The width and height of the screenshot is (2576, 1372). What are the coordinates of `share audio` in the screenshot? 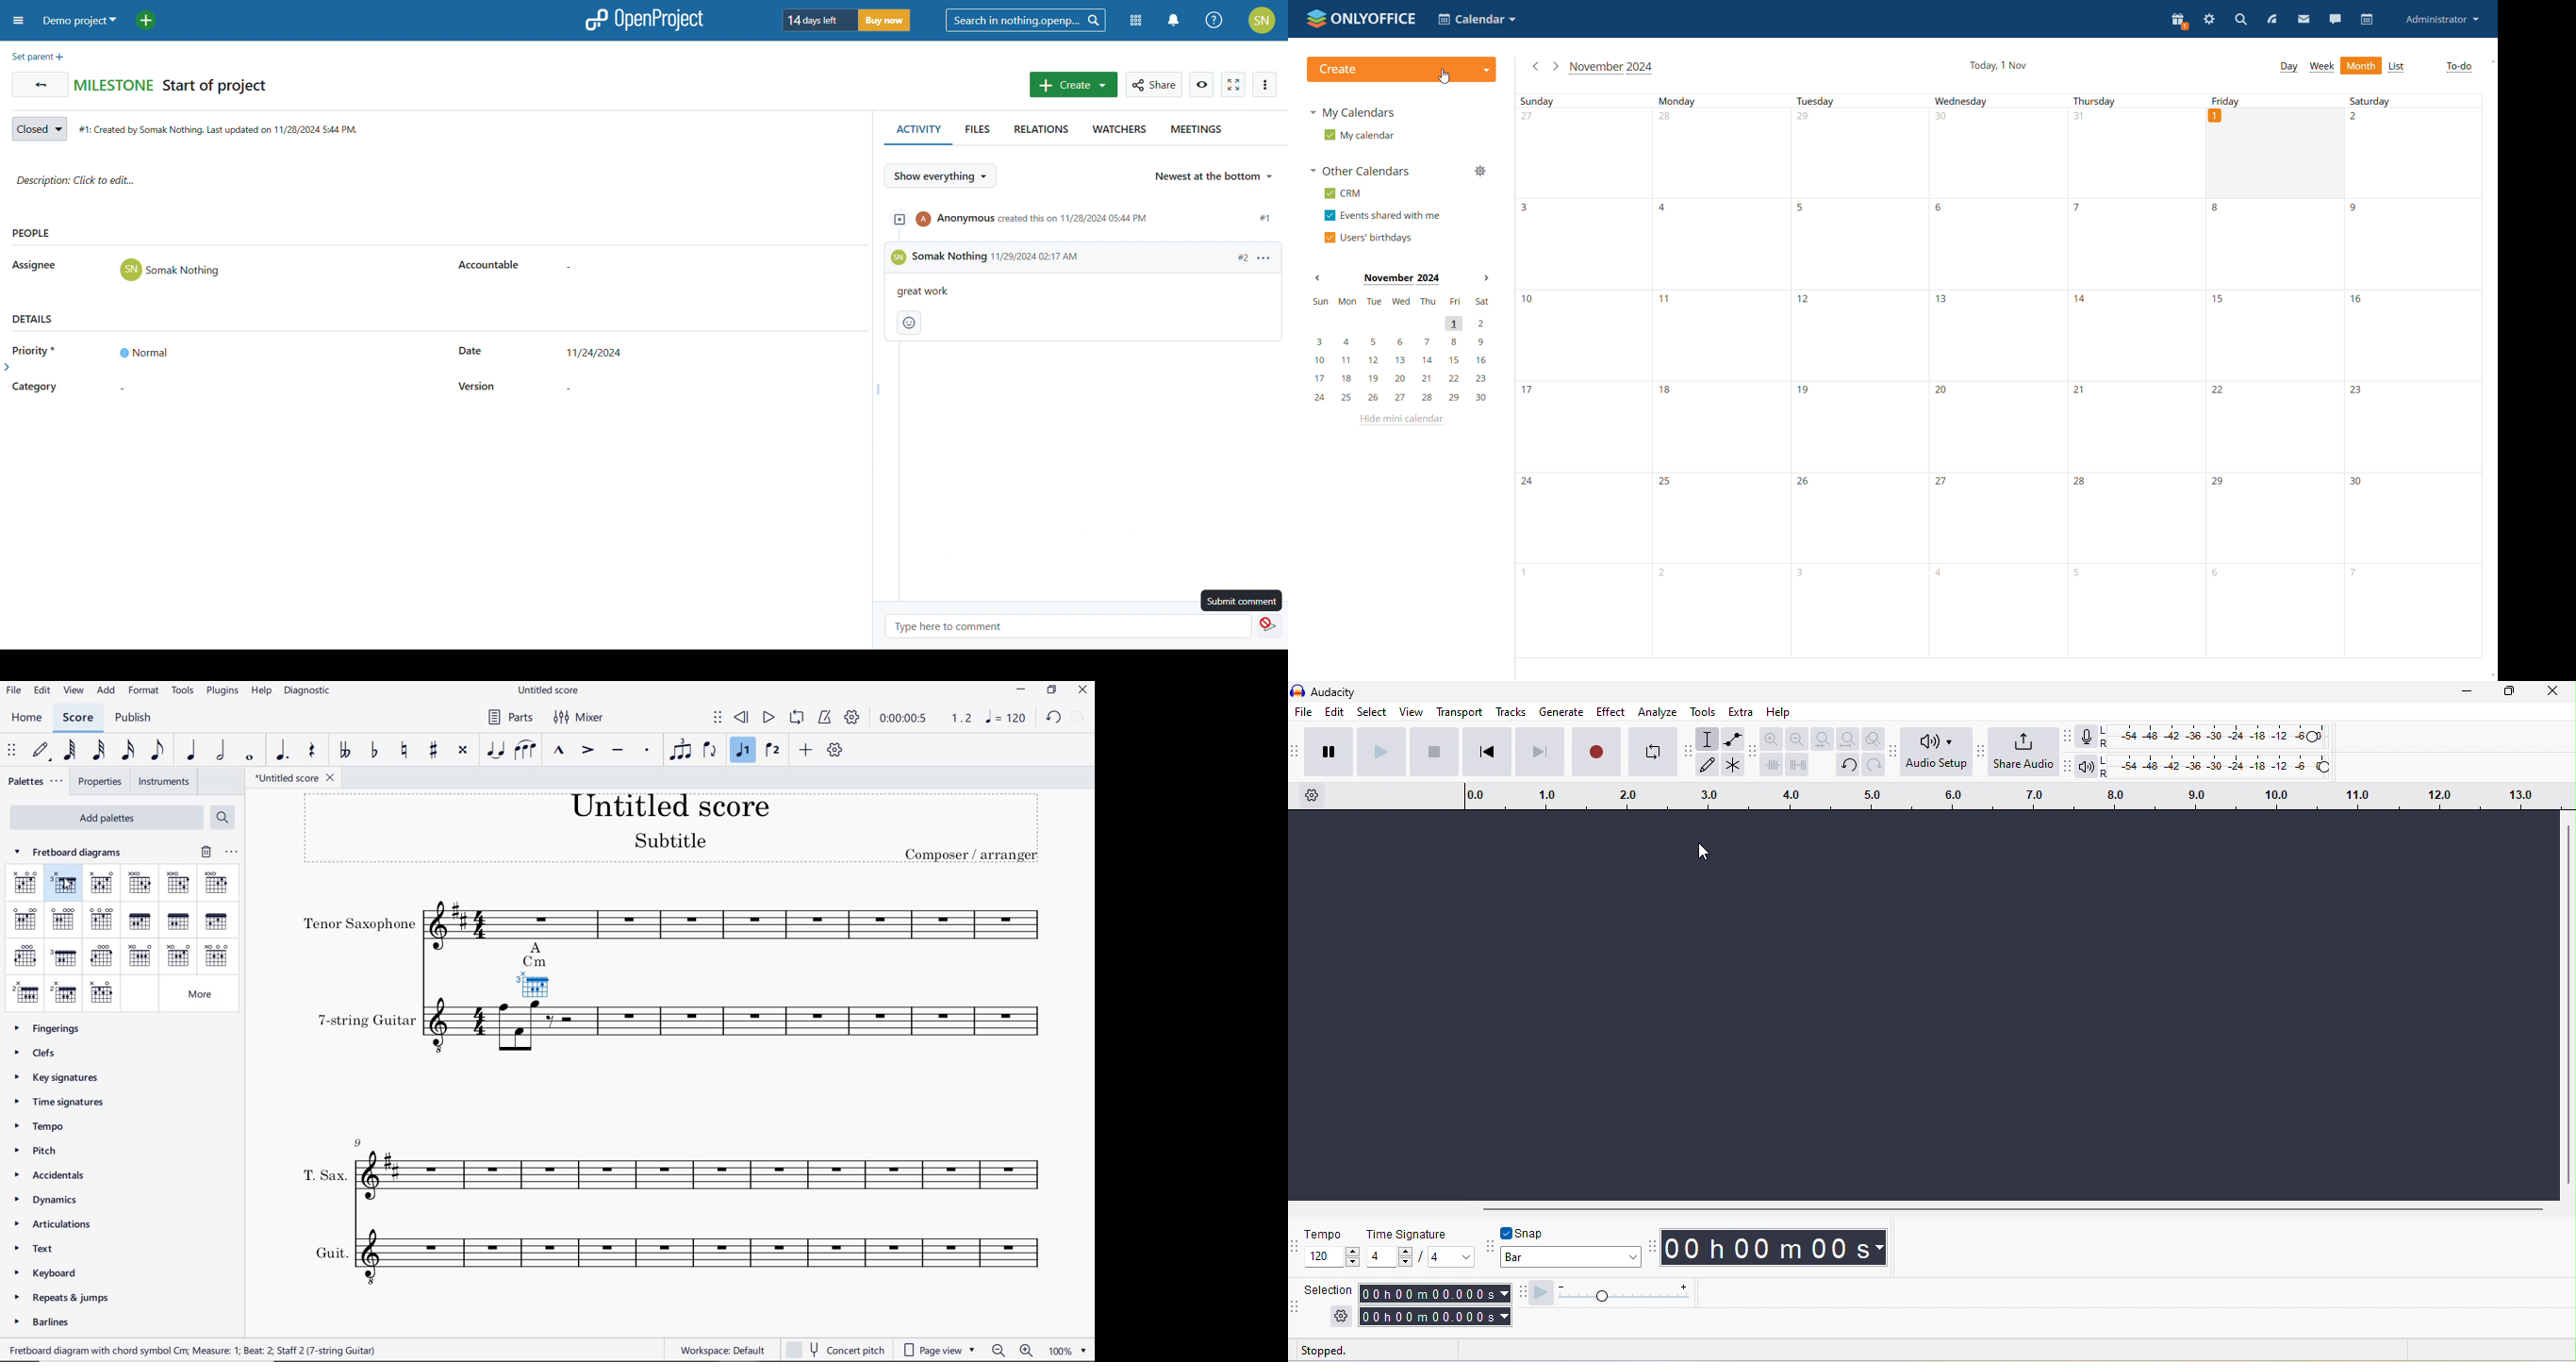 It's located at (2023, 753).